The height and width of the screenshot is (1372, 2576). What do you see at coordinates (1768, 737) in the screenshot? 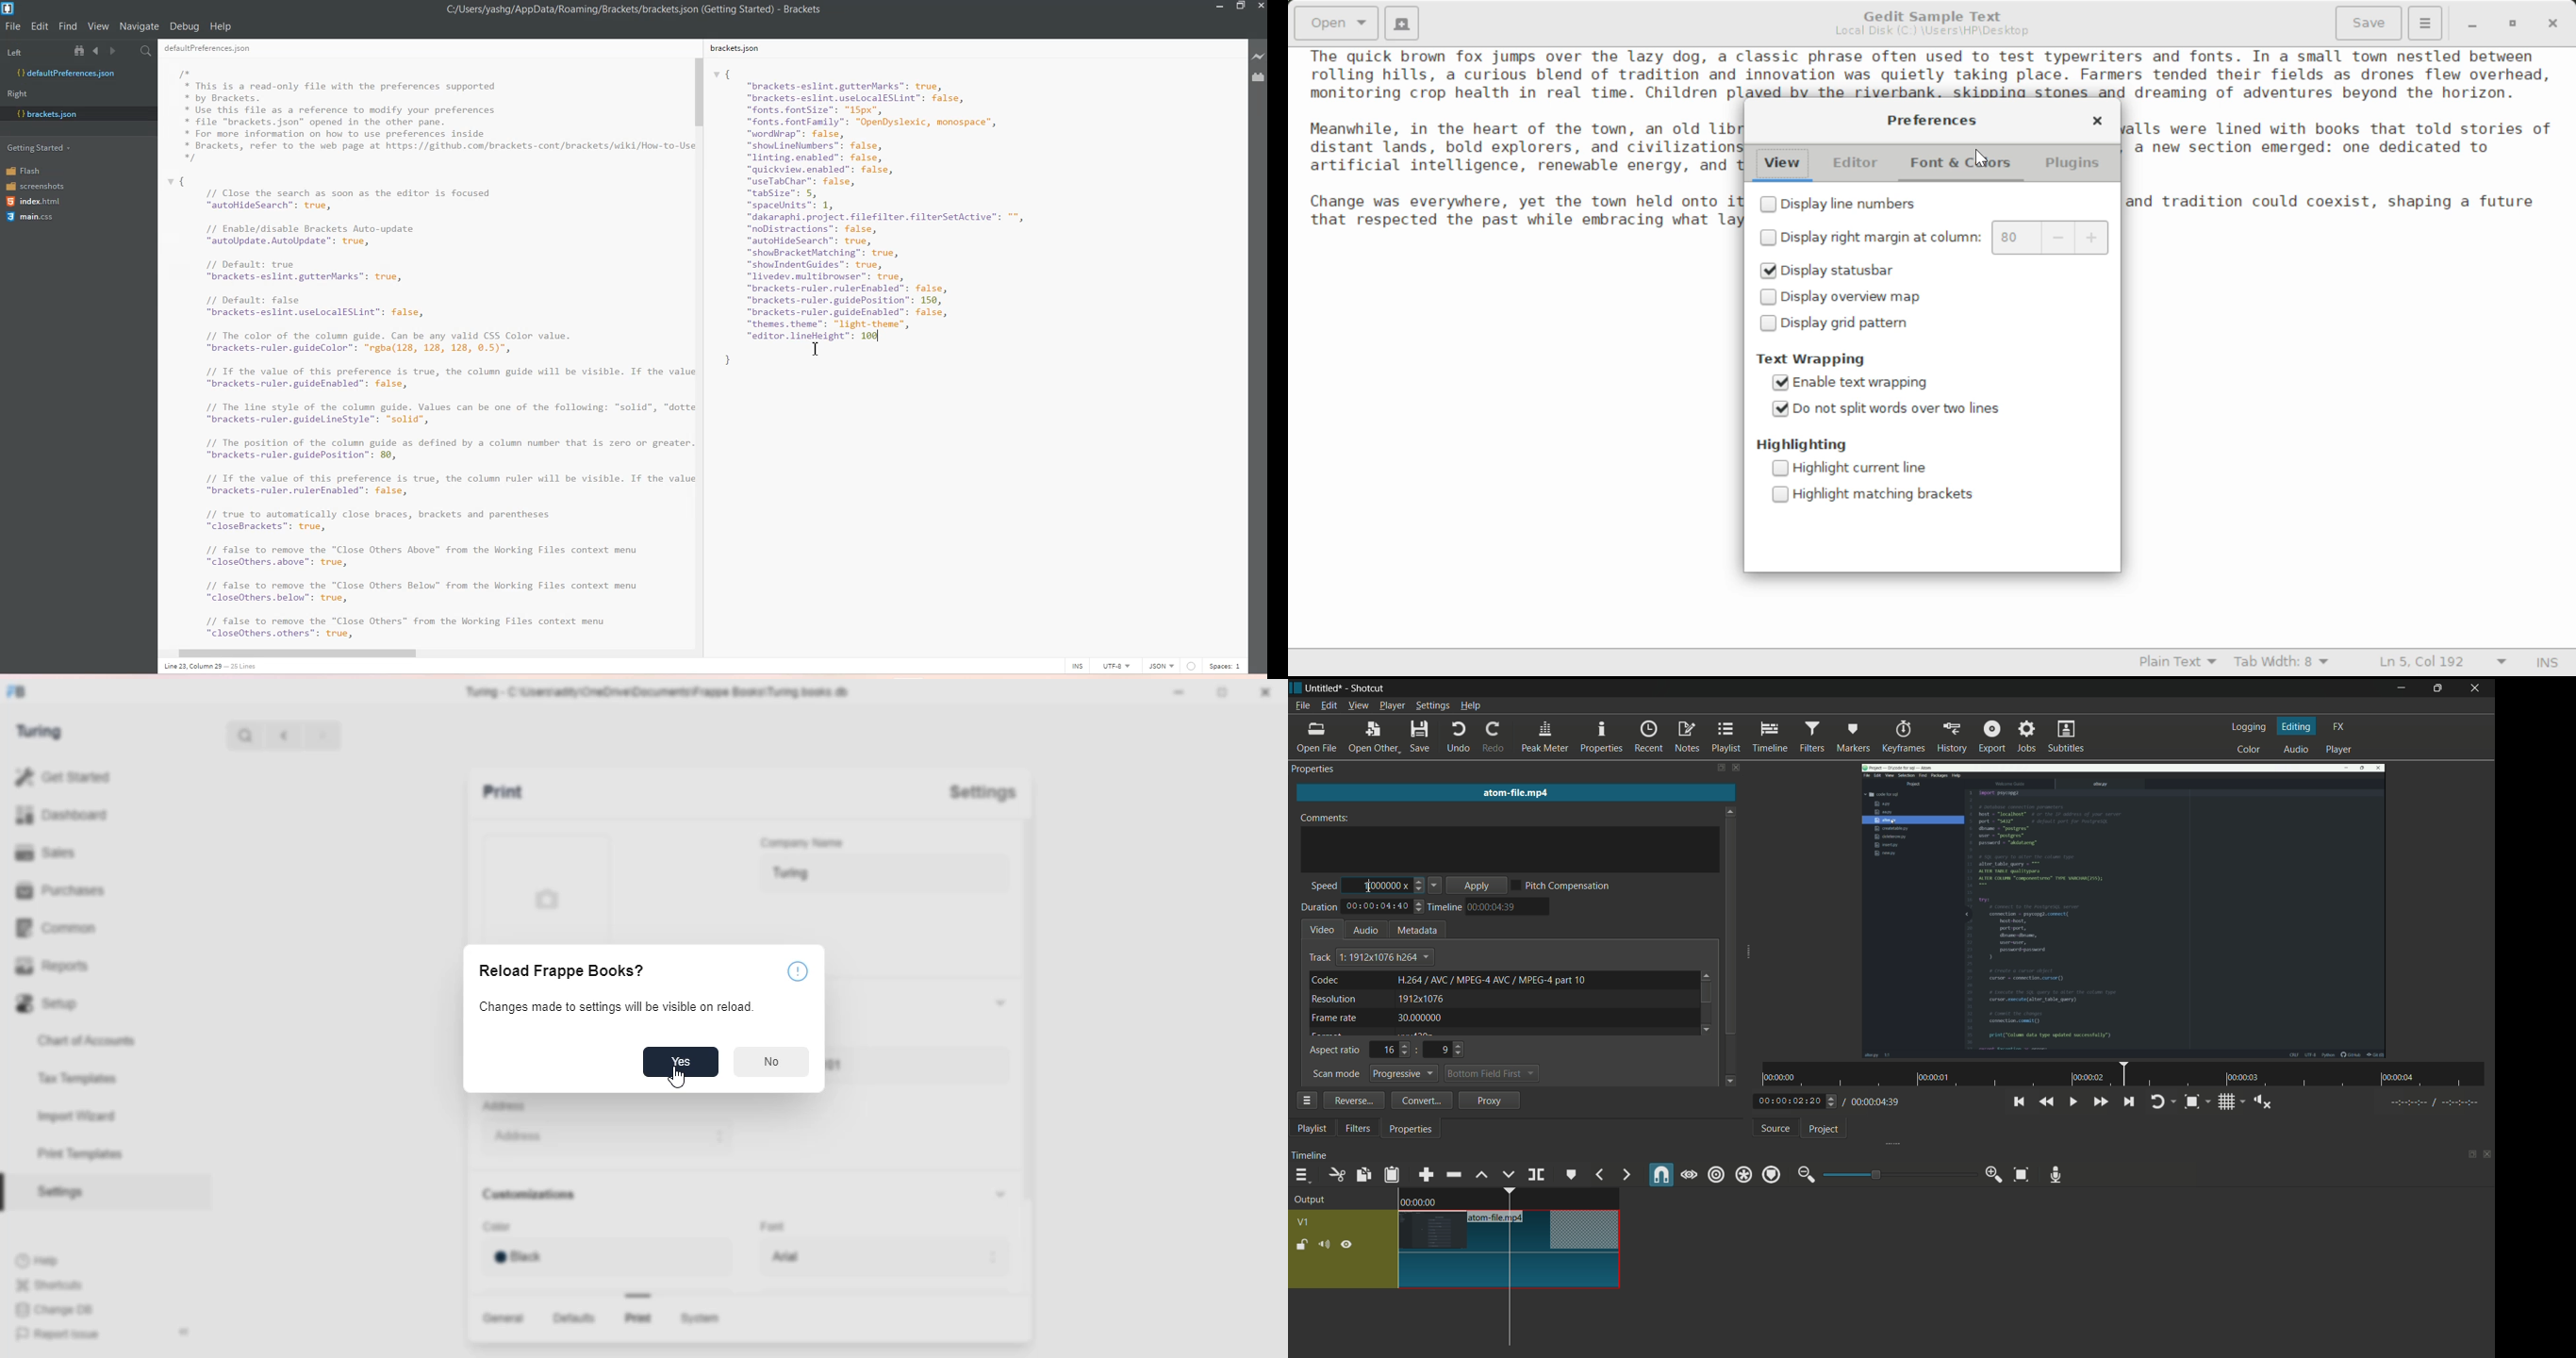
I see `timeline` at bounding box center [1768, 737].